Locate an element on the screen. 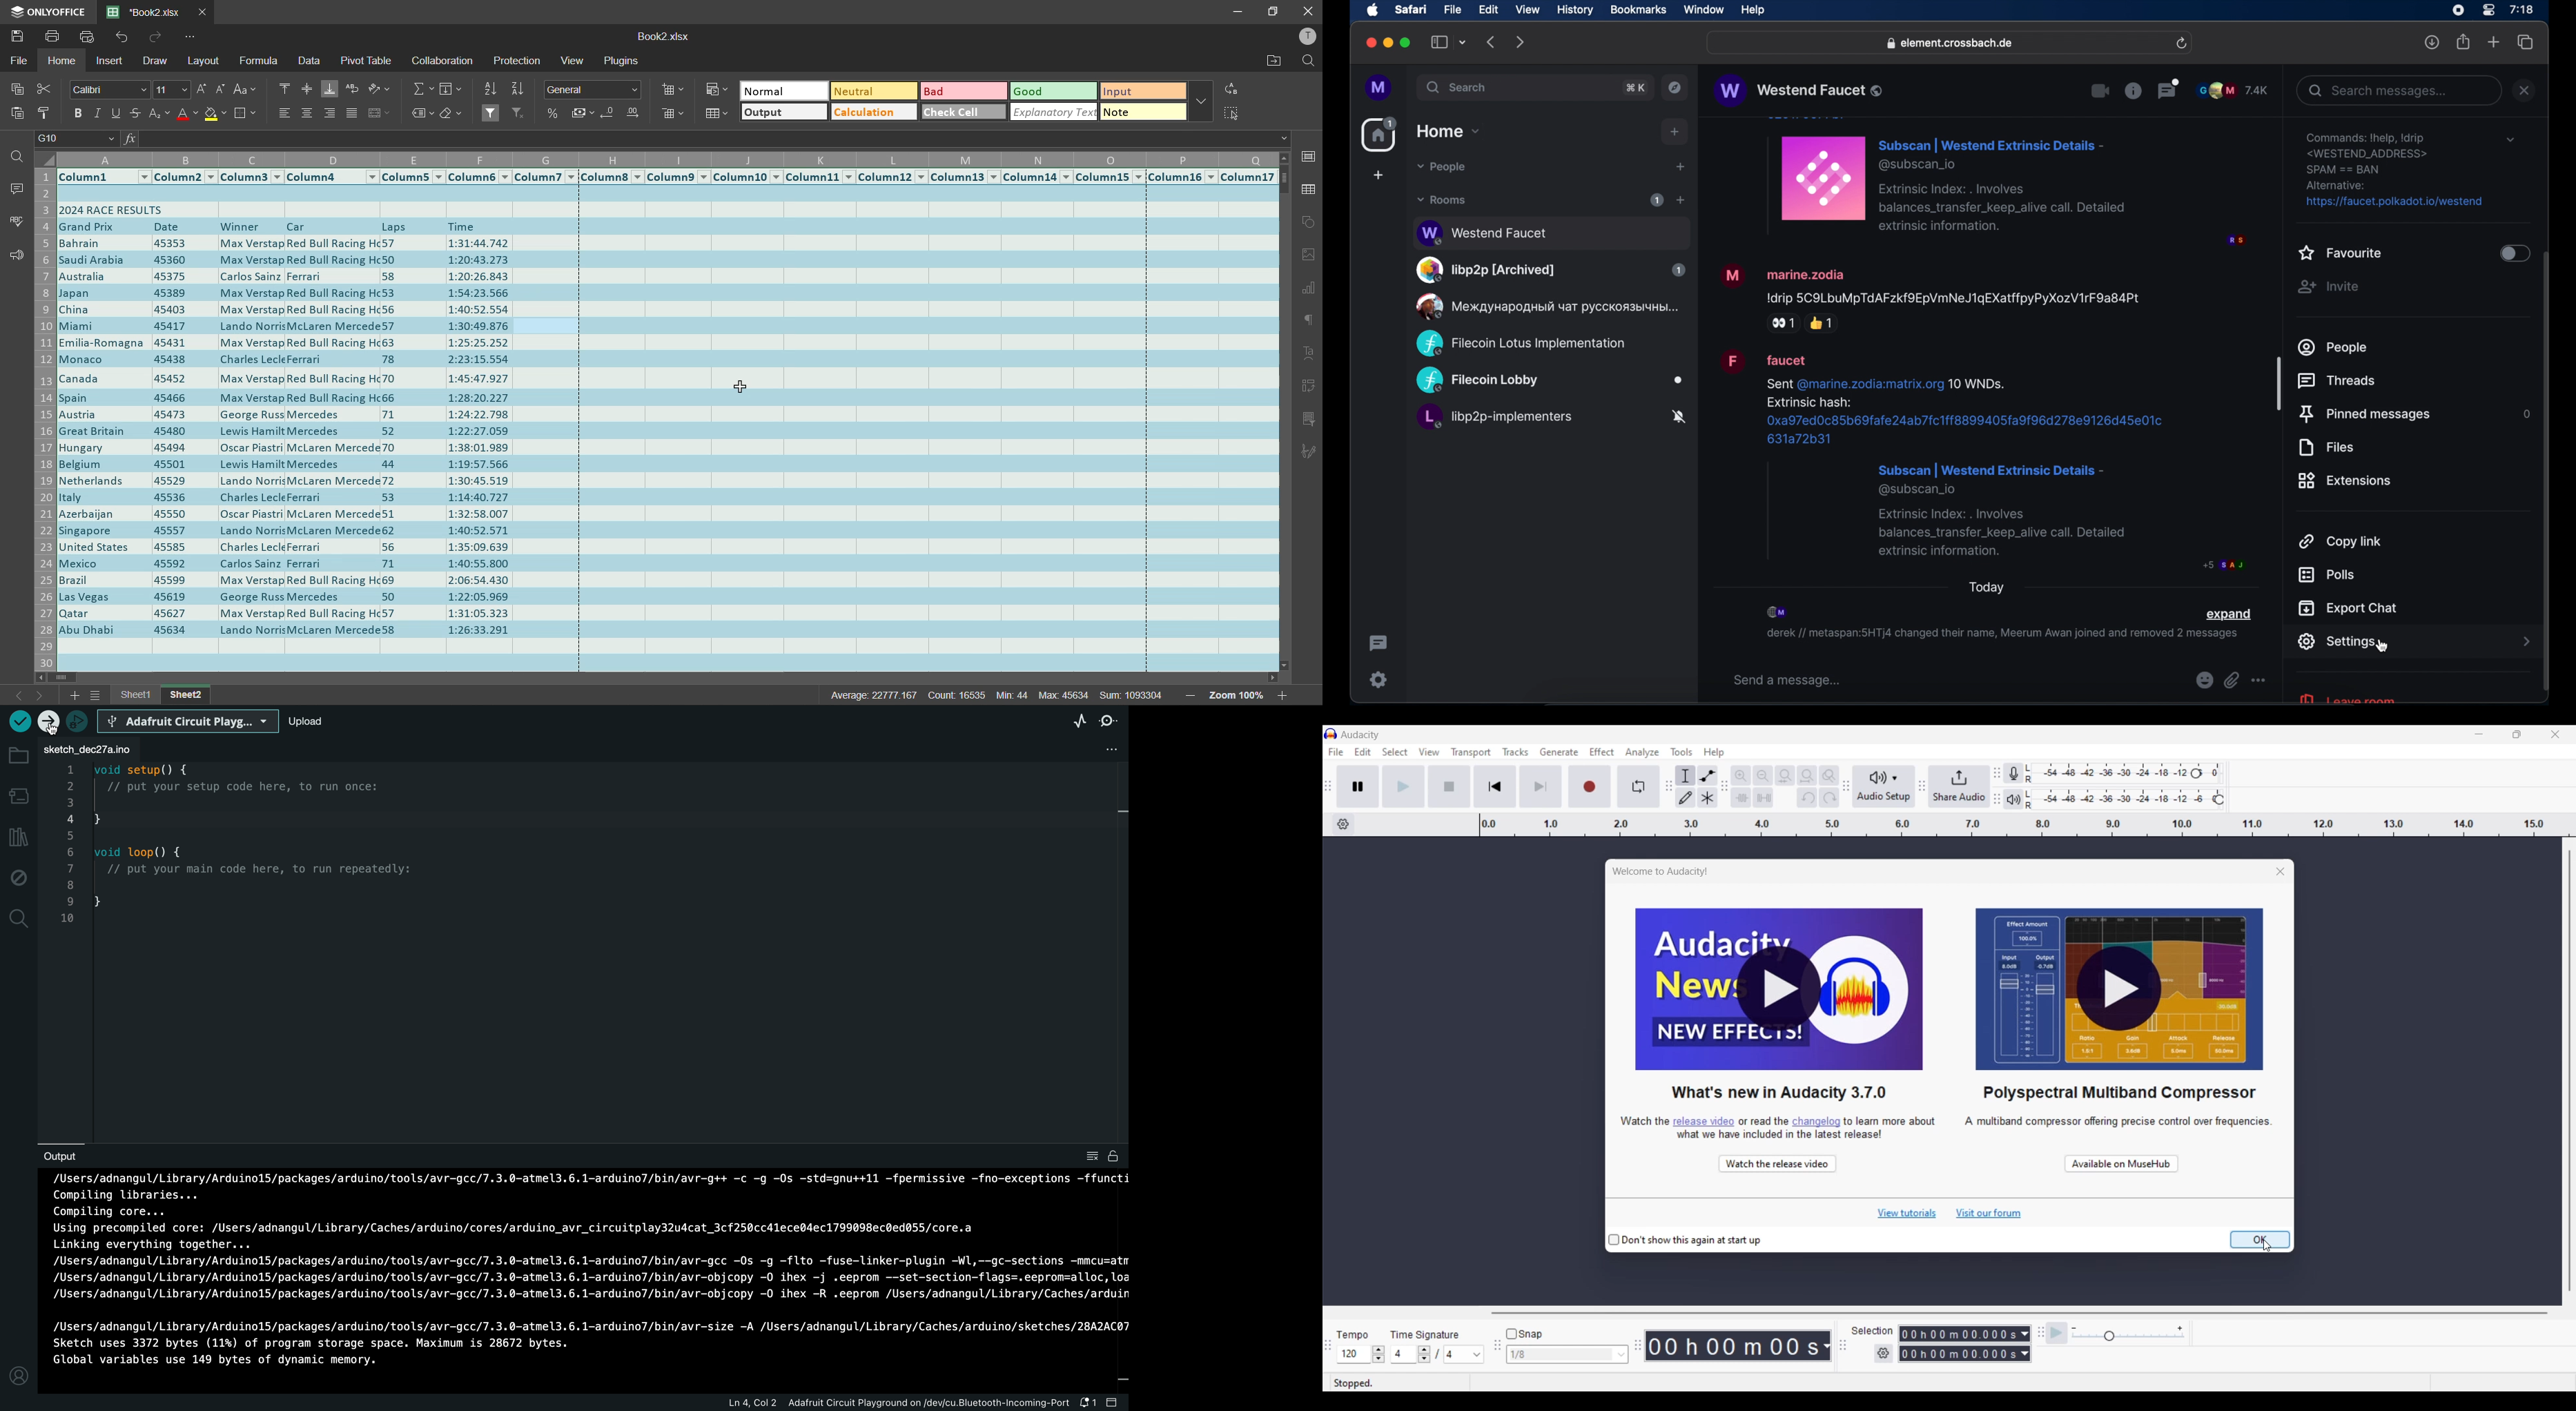 Image resolution: width=2576 pixels, height=1428 pixels. Play/Play once is located at coordinates (1403, 787).